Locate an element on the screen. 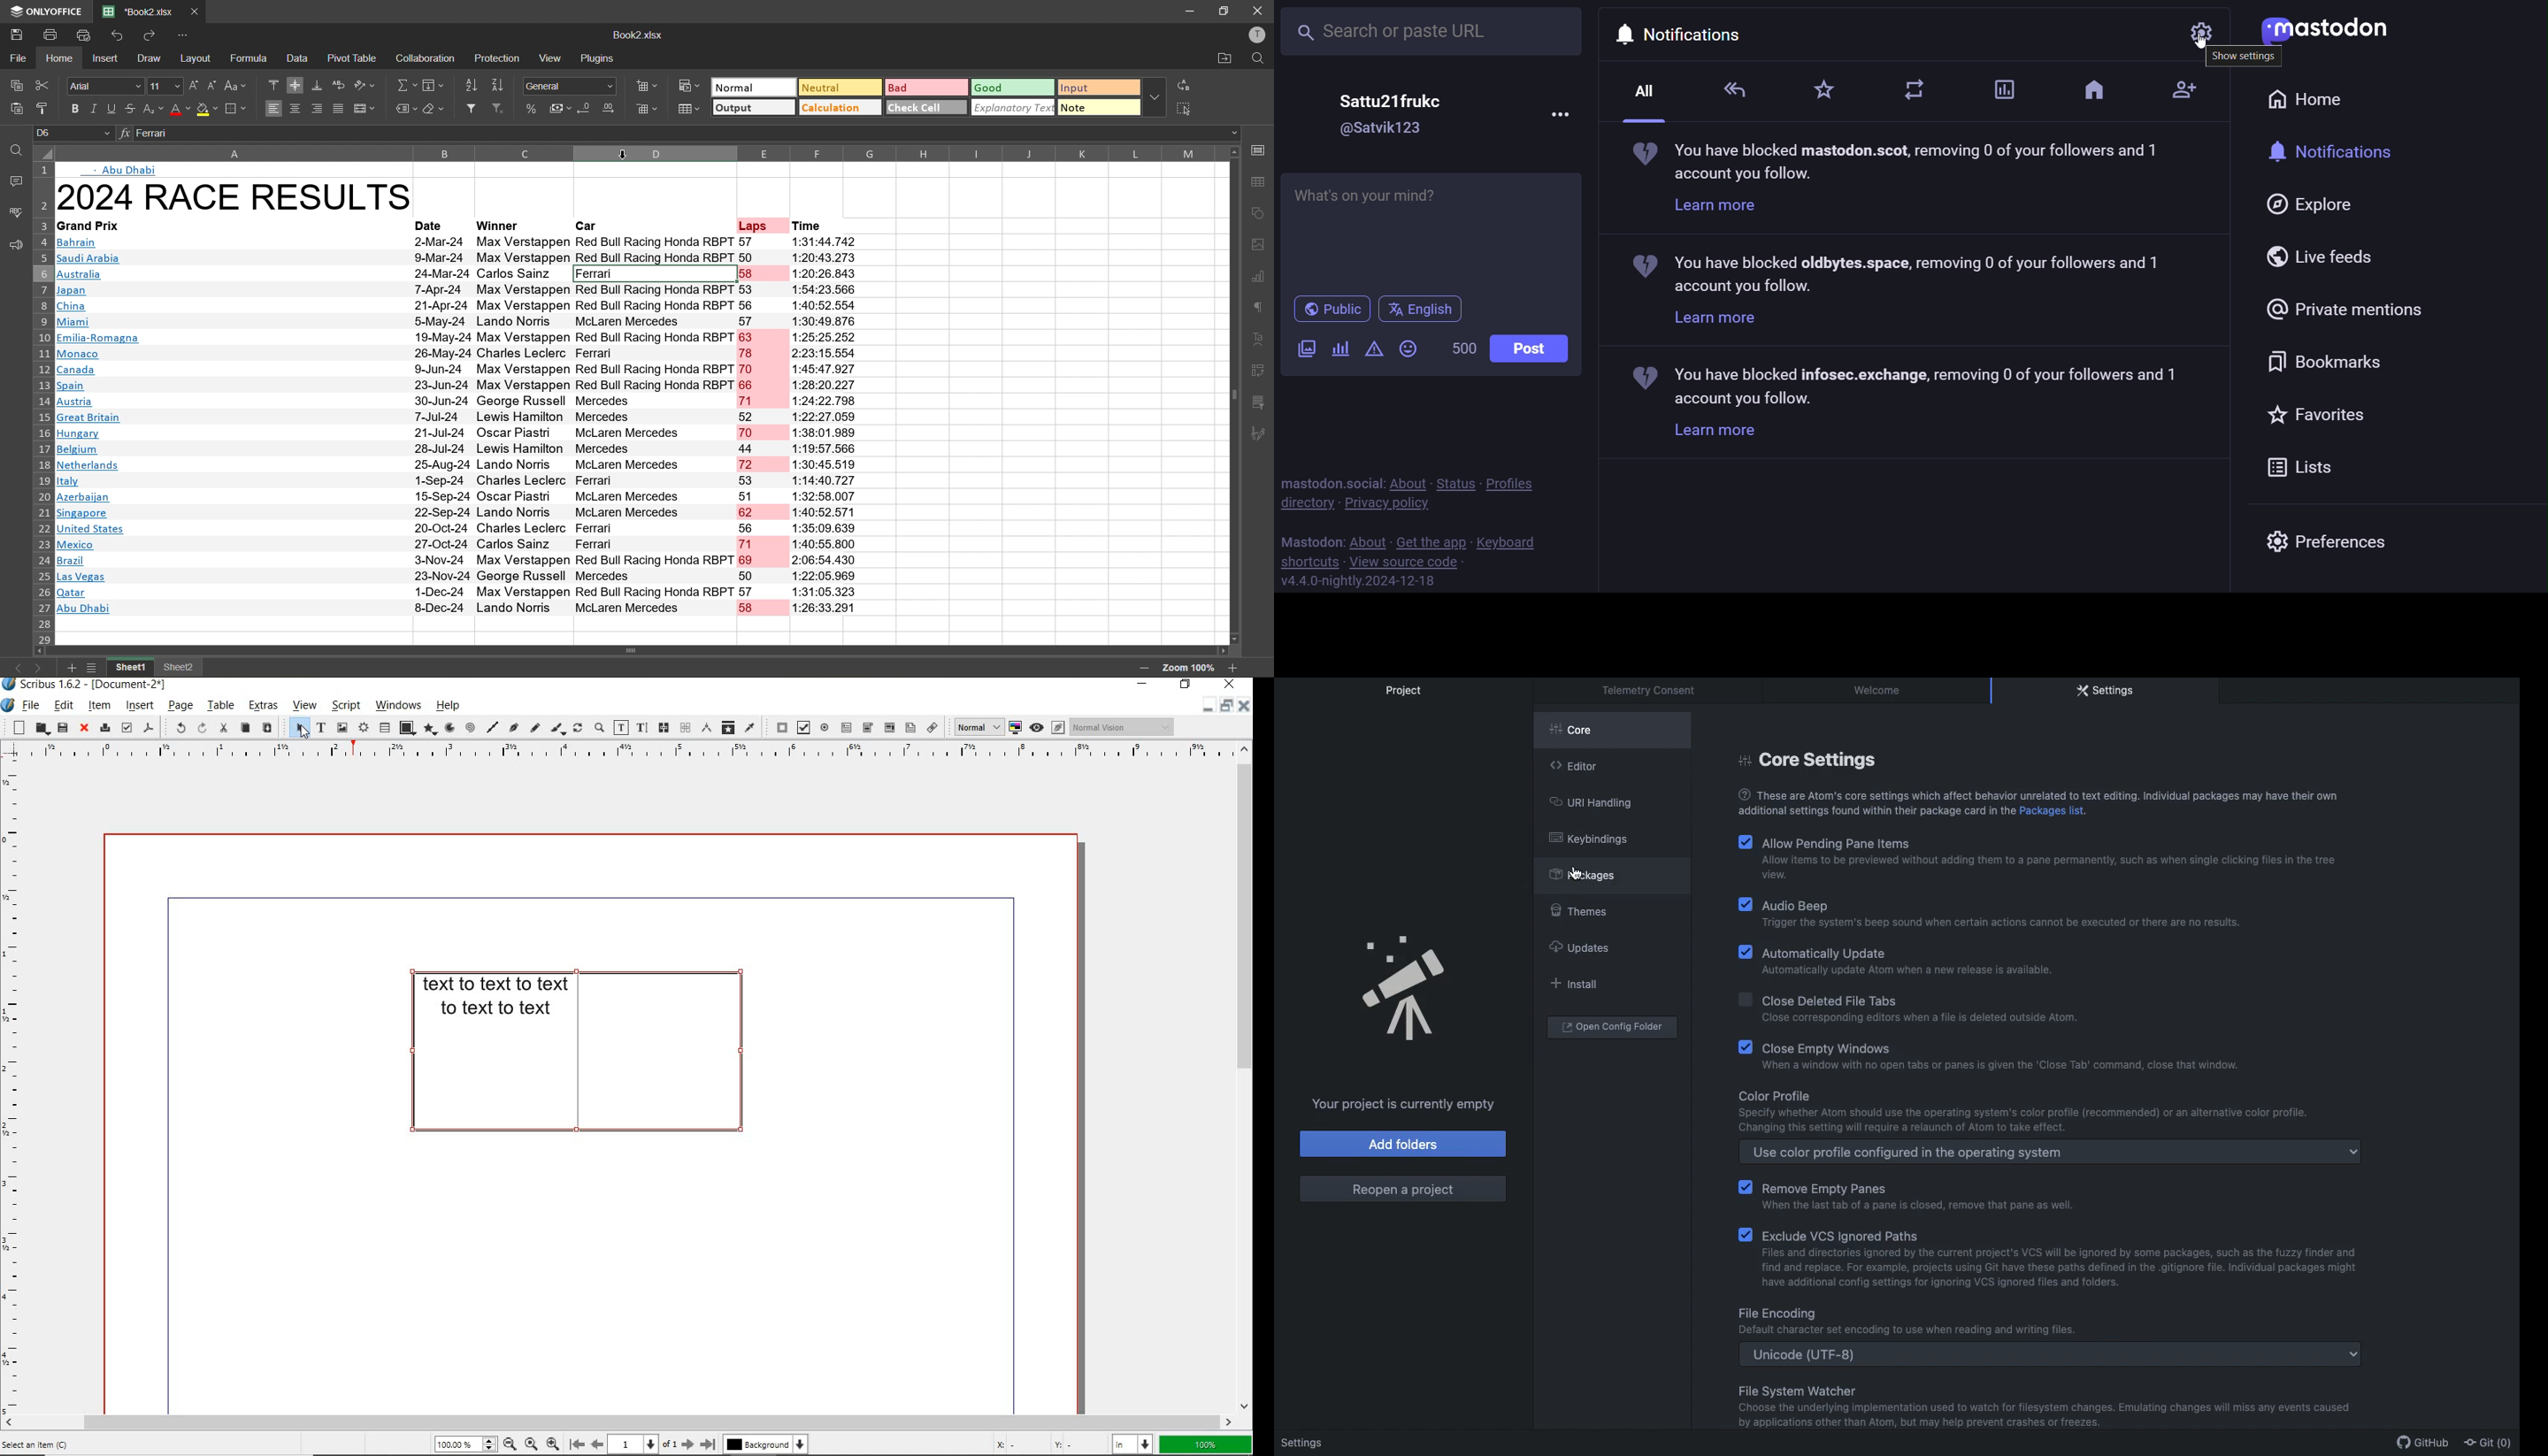 The height and width of the screenshot is (1456, 2548). ruler is located at coordinates (628, 752).